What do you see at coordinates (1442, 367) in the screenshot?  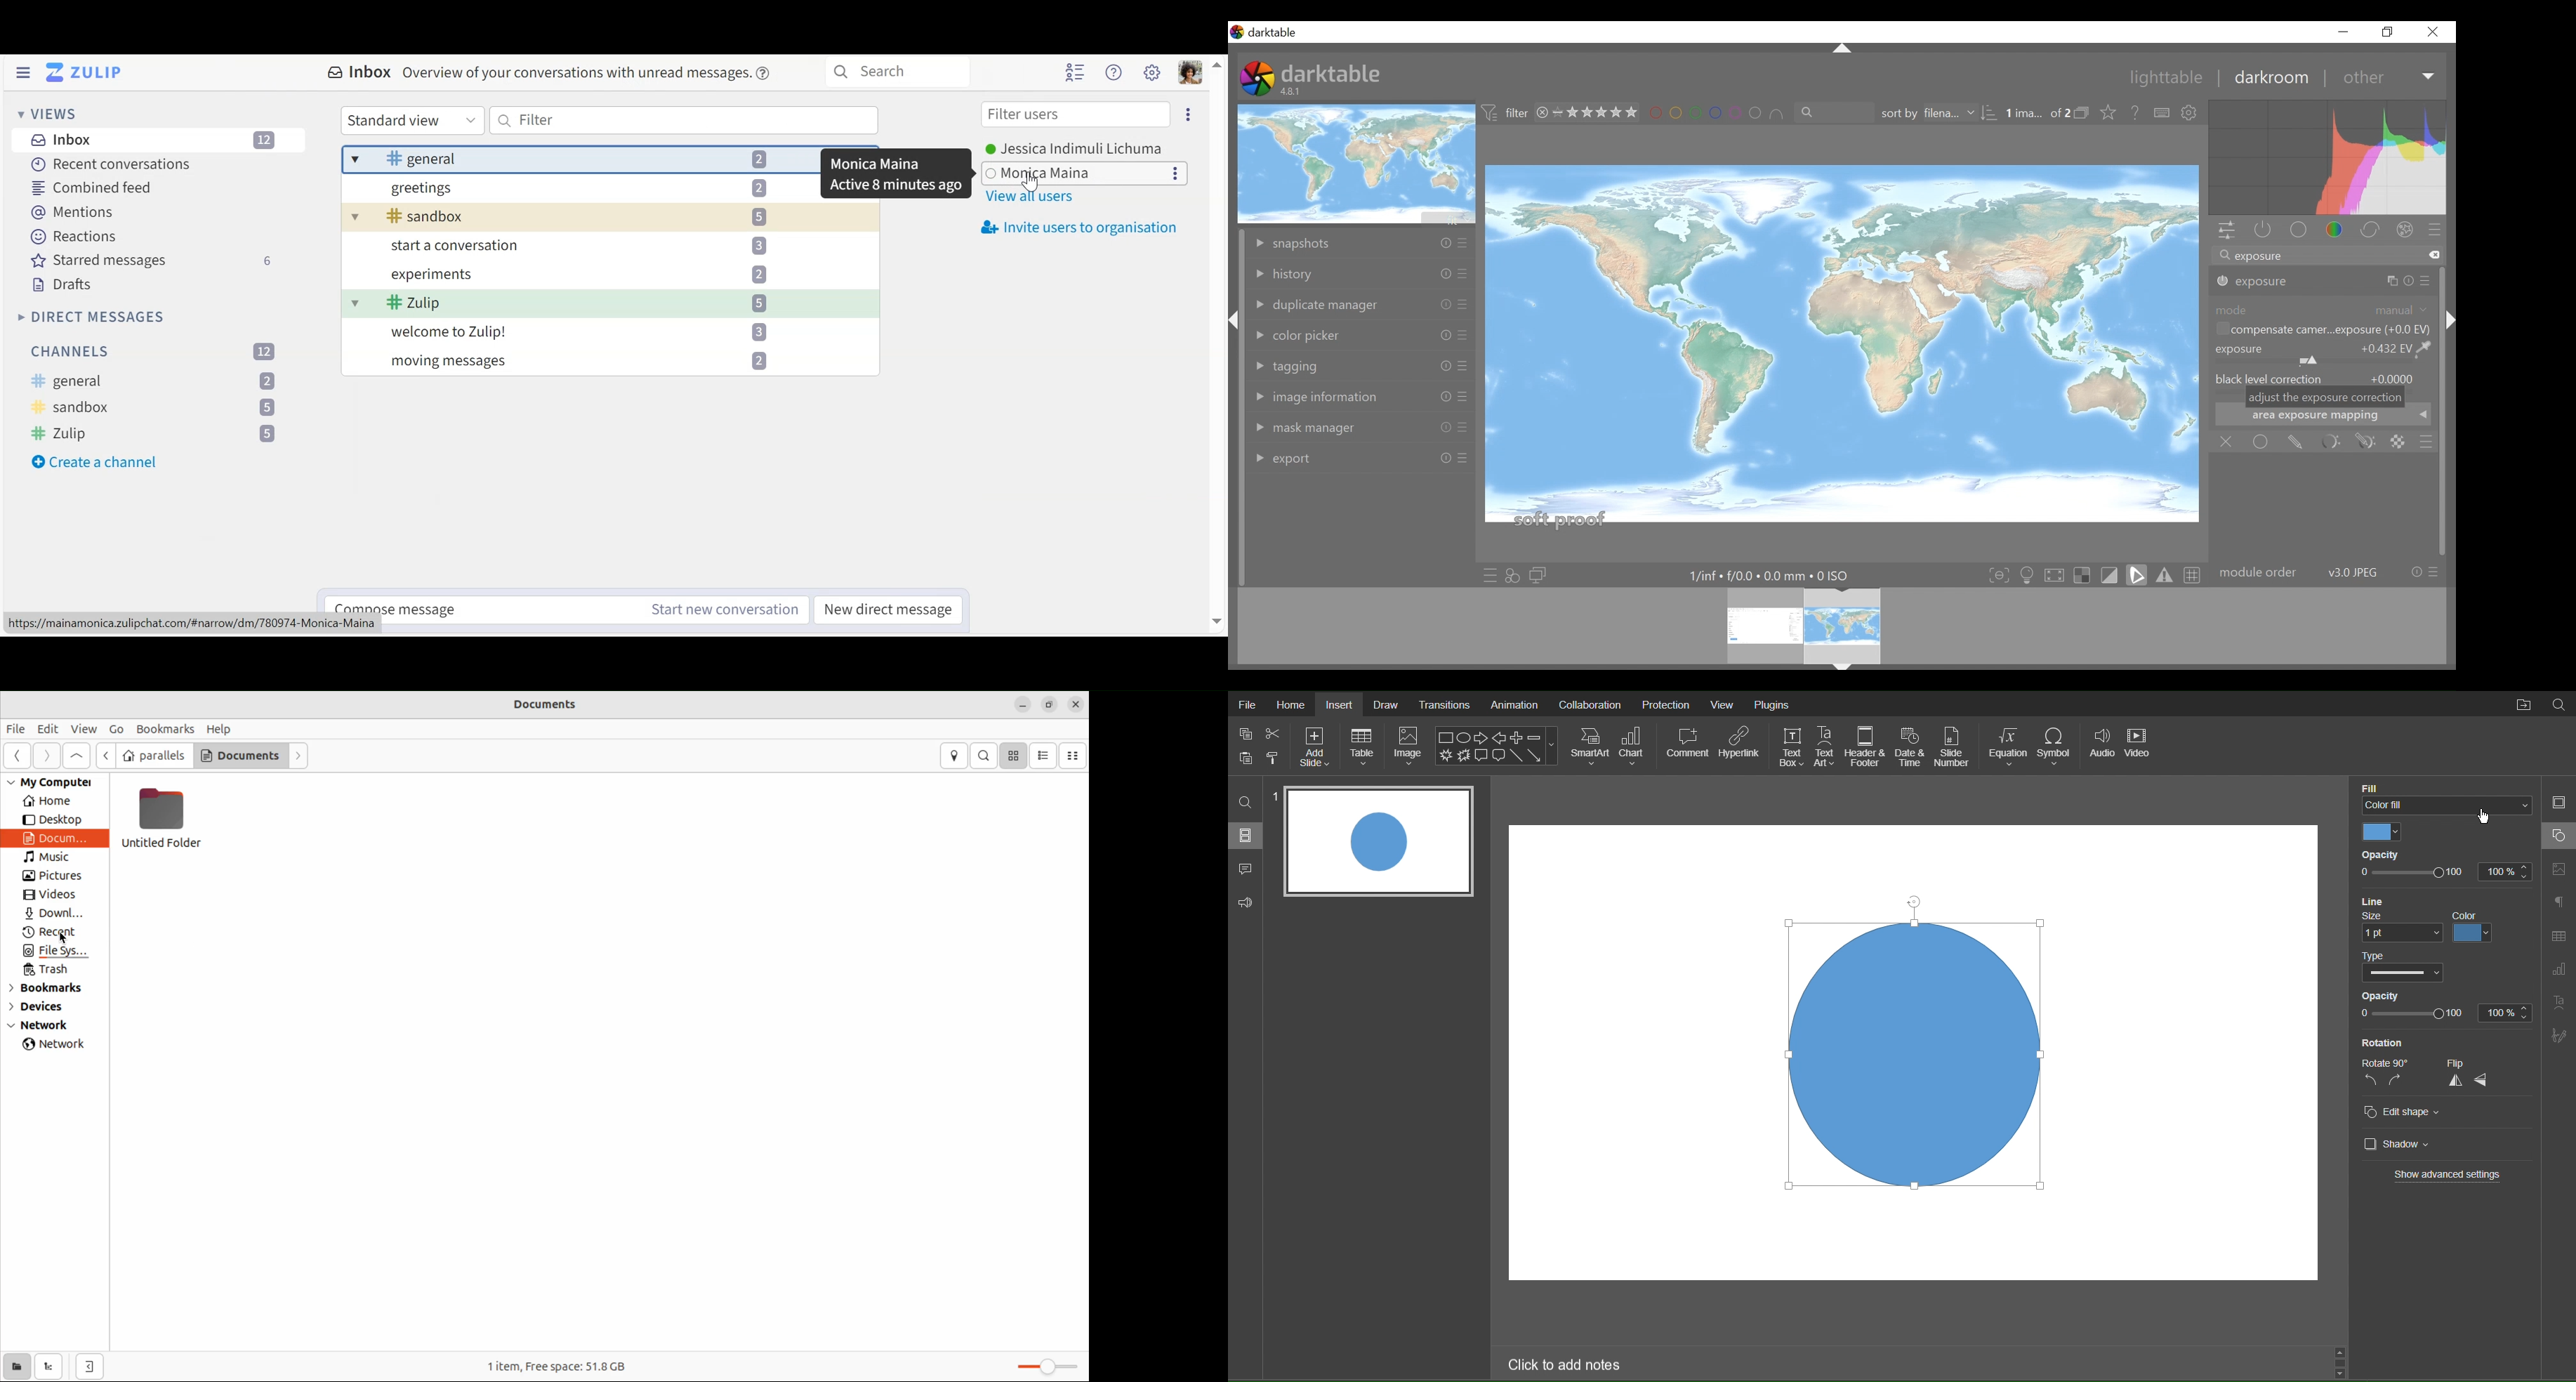 I see `` at bounding box center [1442, 367].